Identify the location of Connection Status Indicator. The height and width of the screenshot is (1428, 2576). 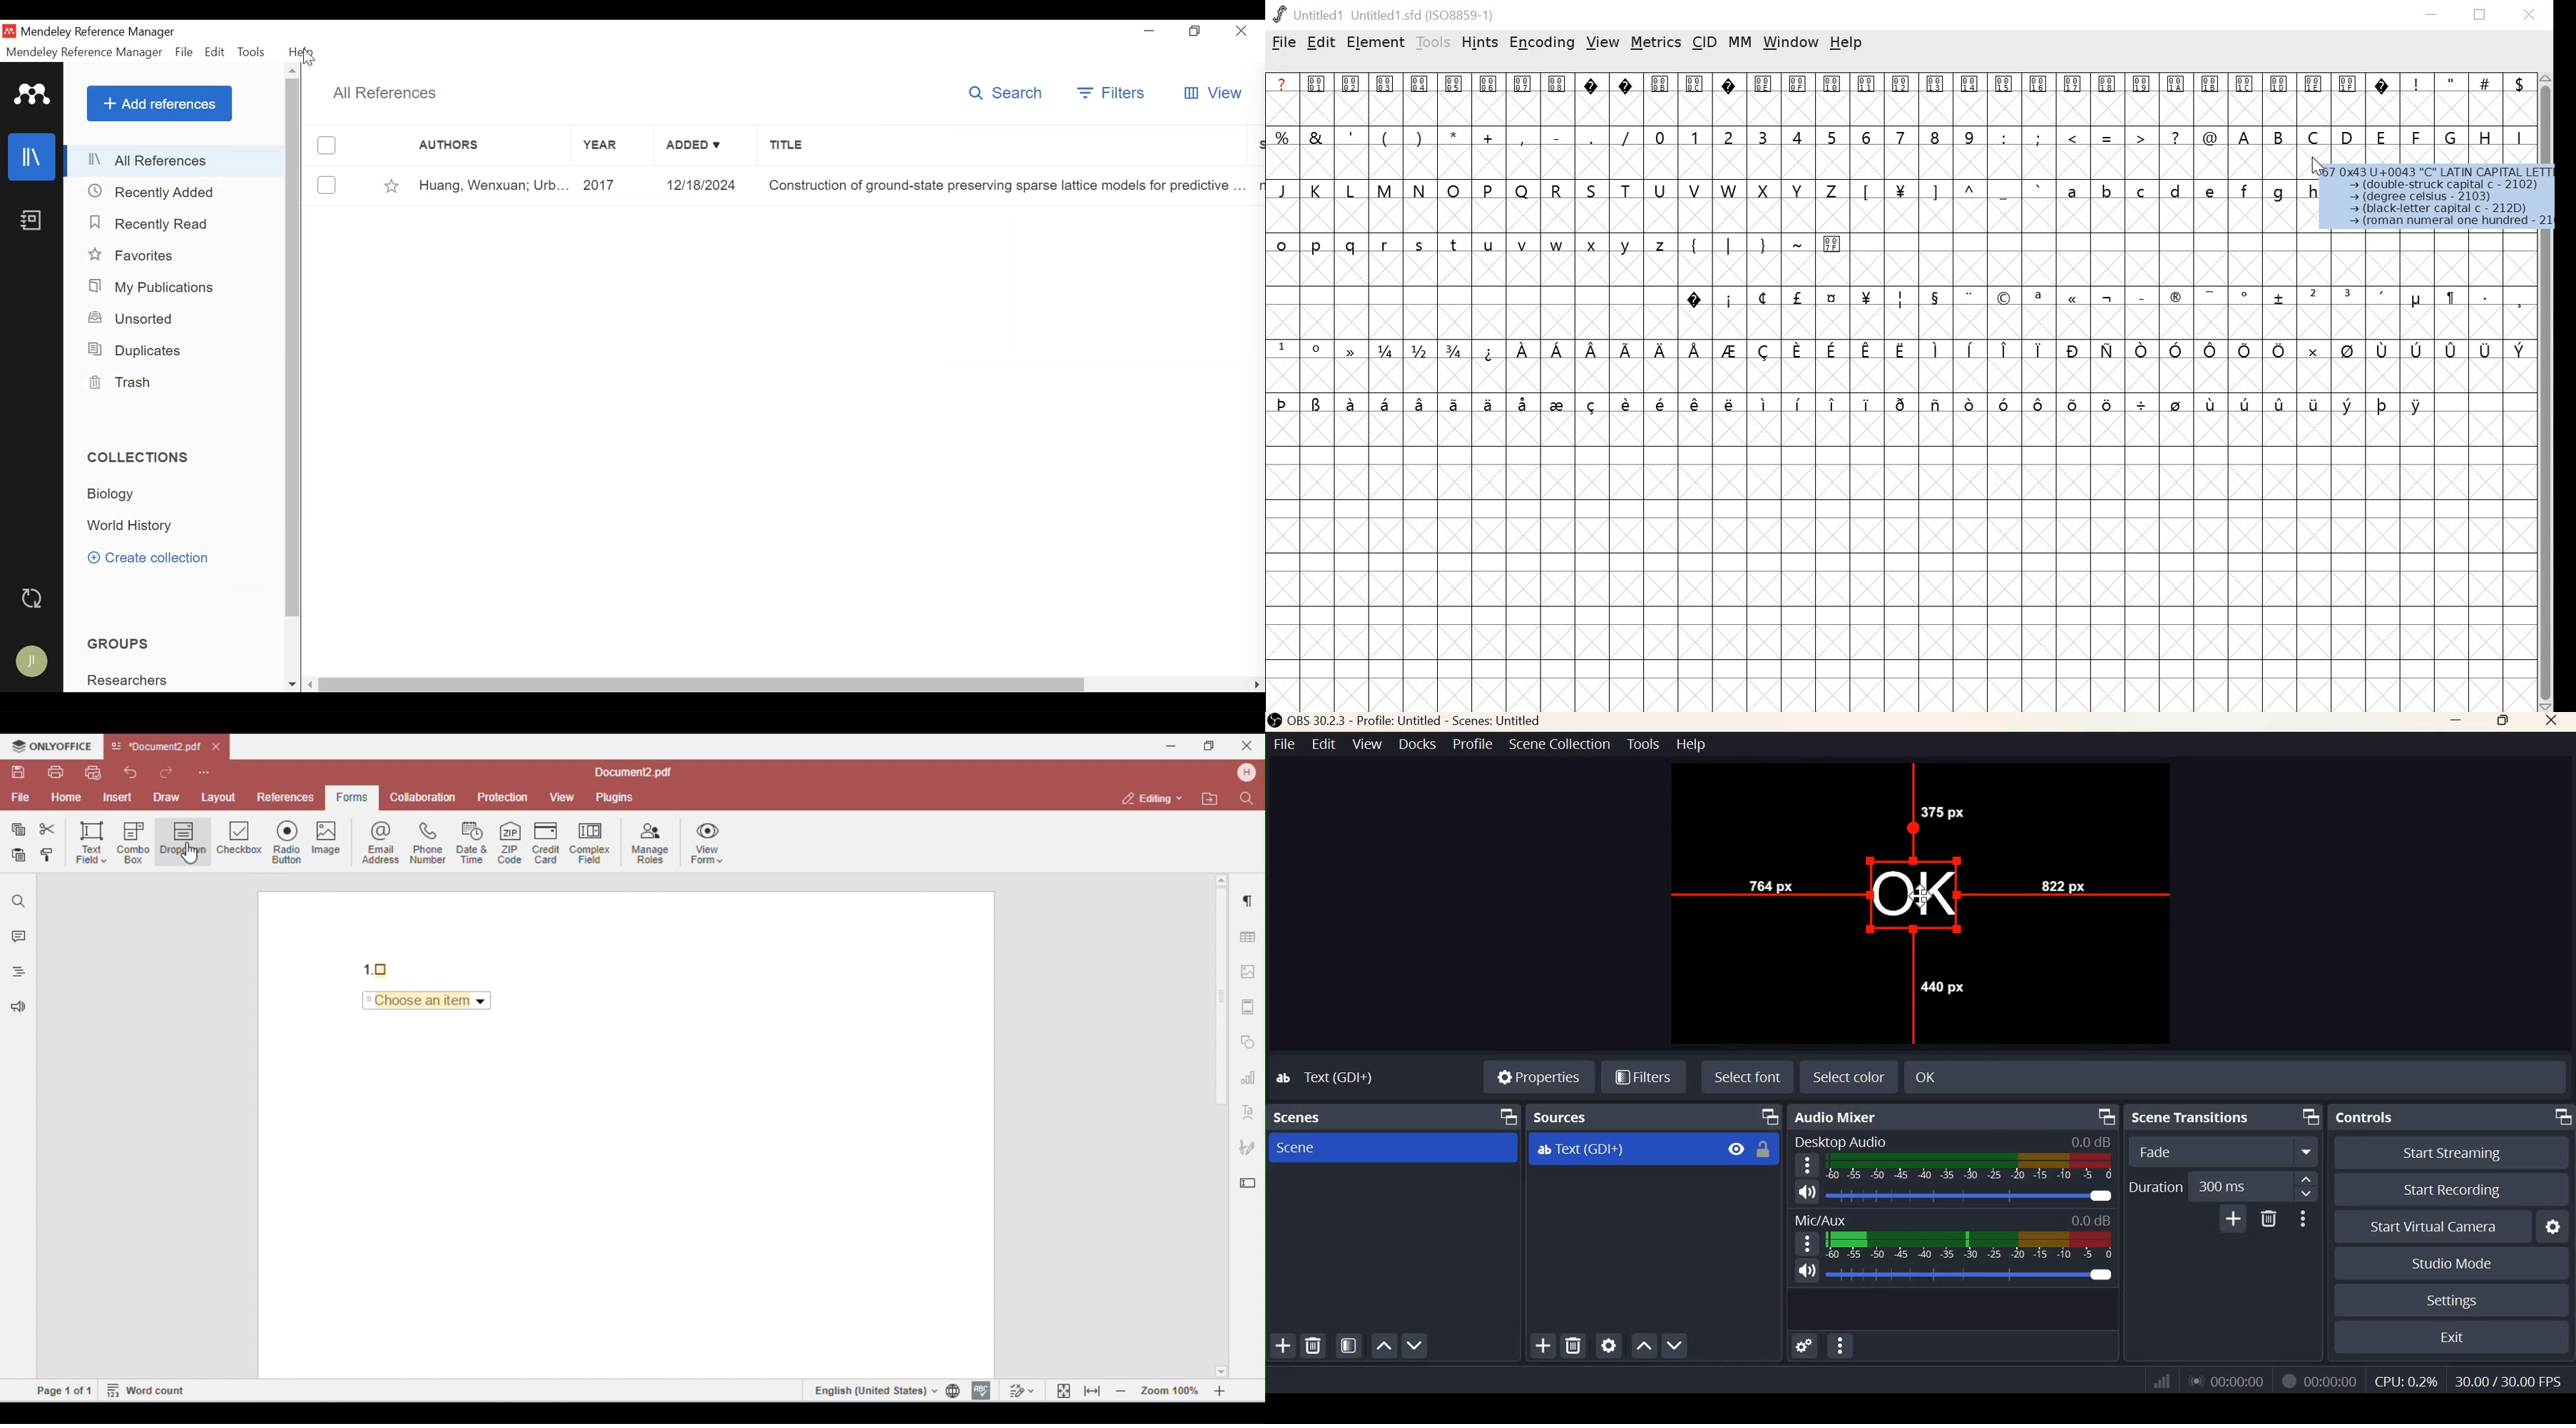
(2162, 1379).